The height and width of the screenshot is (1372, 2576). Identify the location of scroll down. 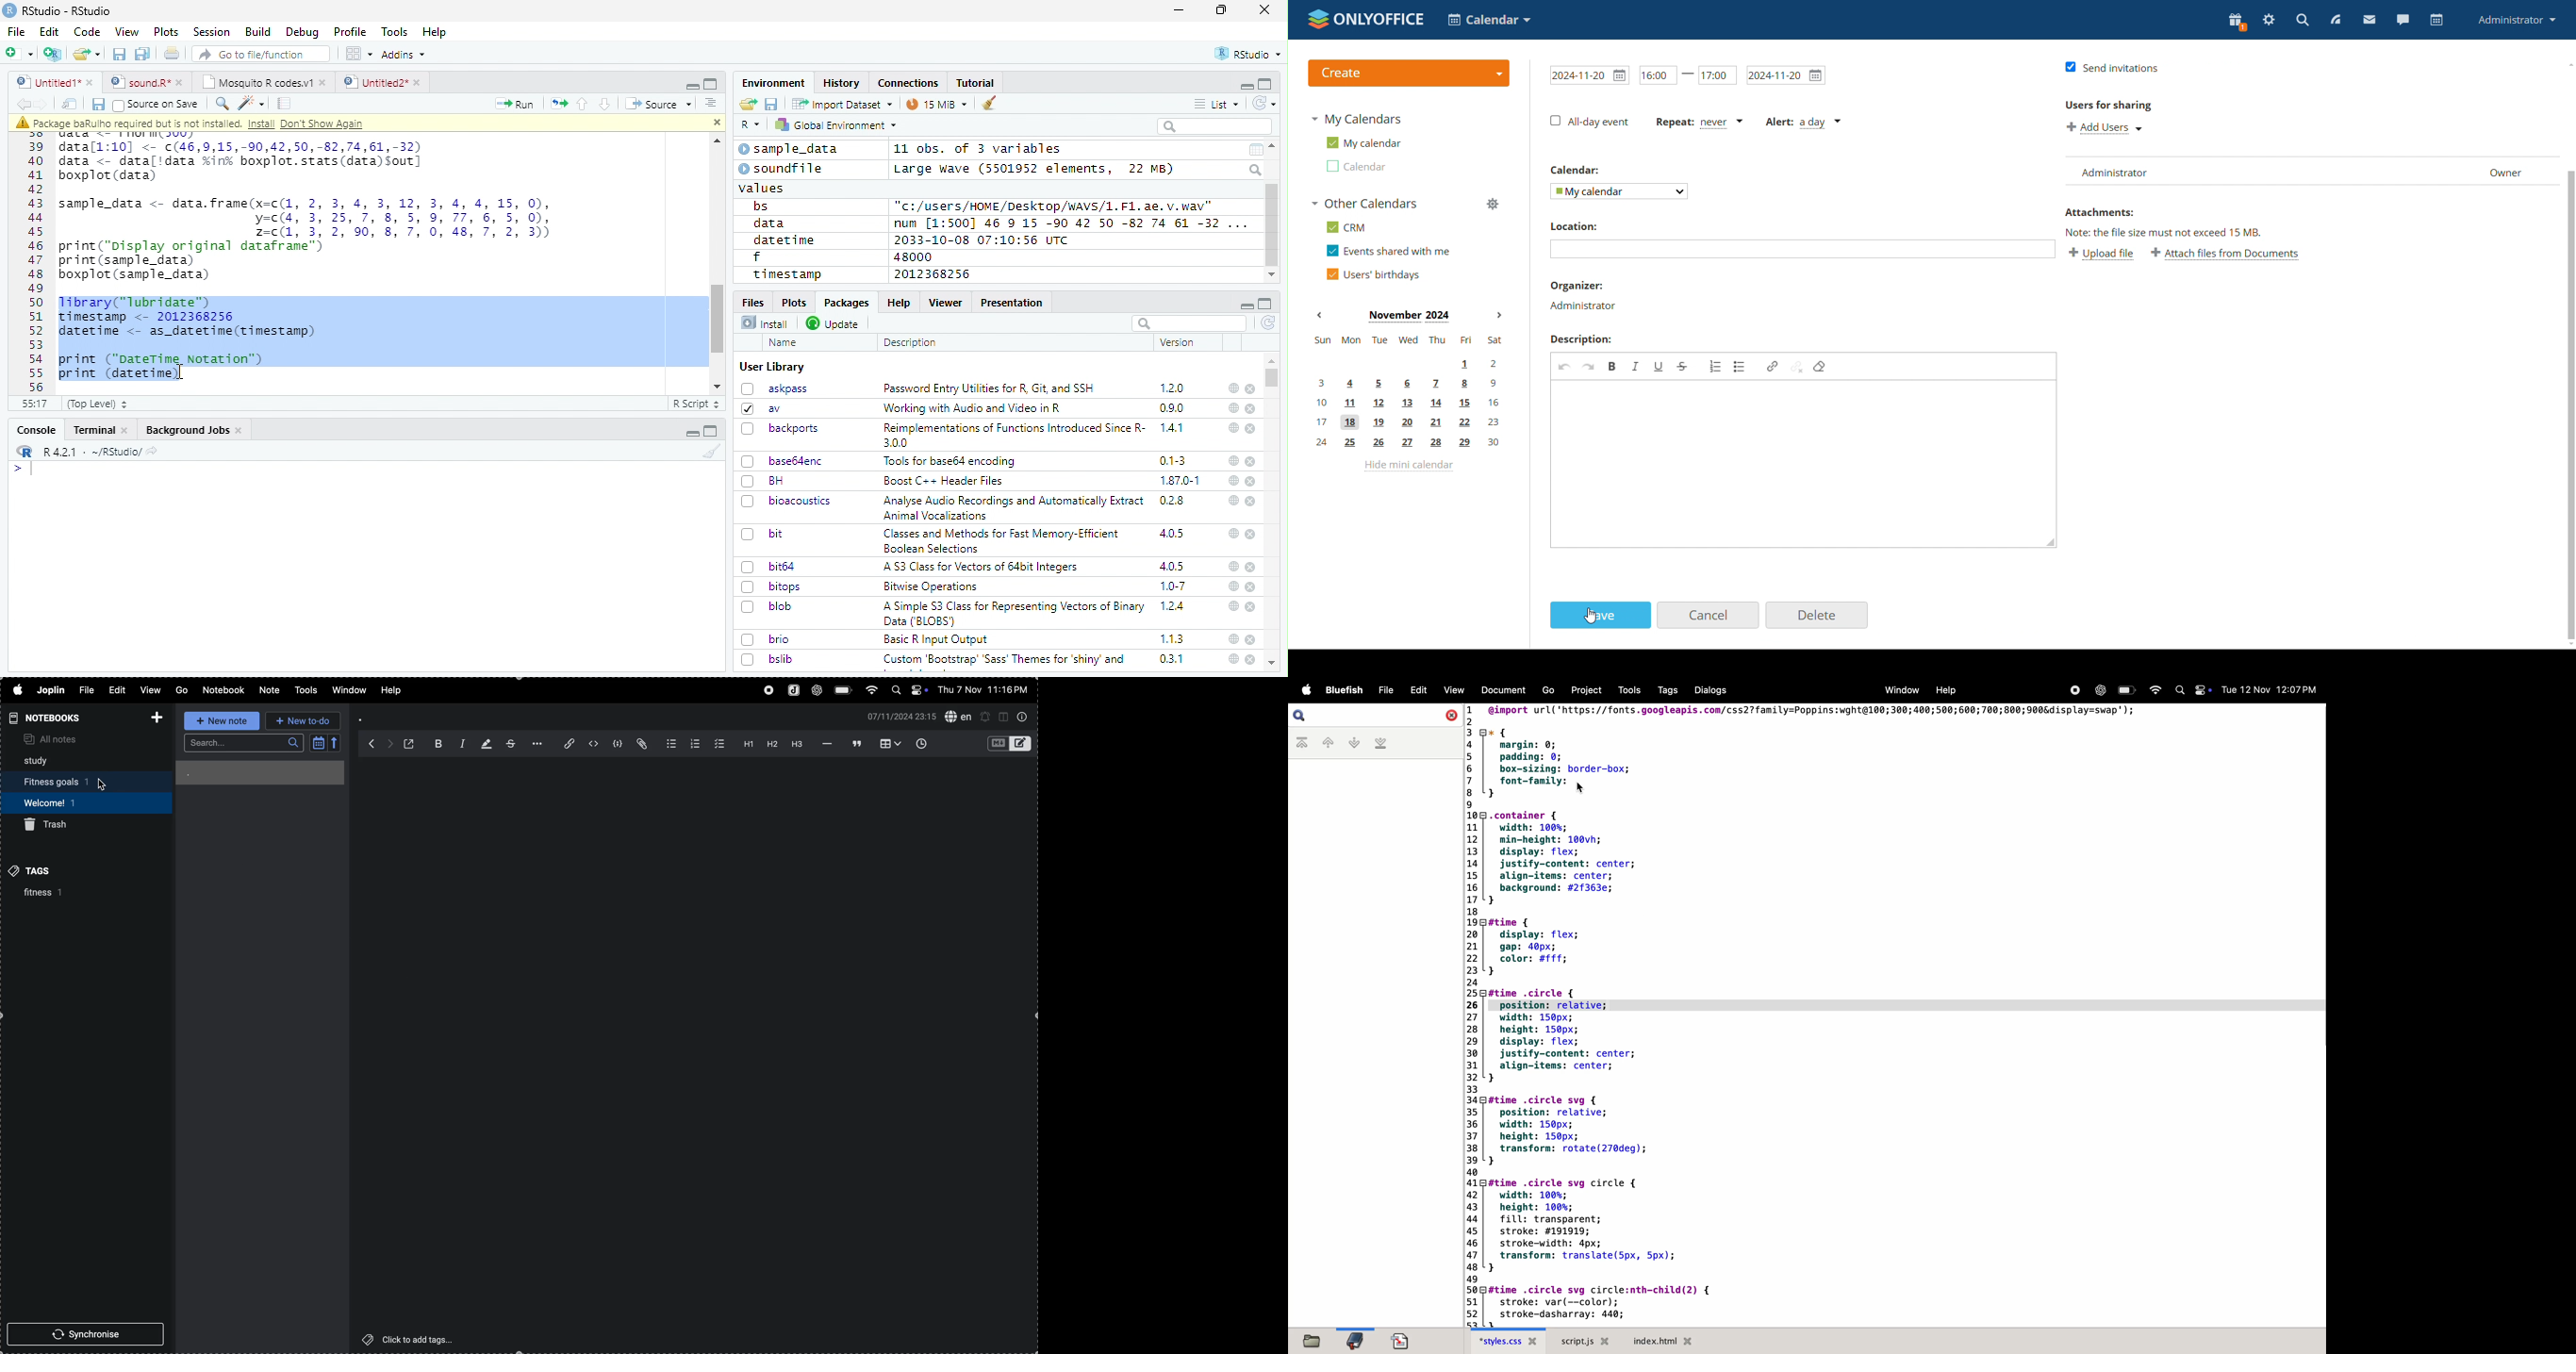
(1271, 275).